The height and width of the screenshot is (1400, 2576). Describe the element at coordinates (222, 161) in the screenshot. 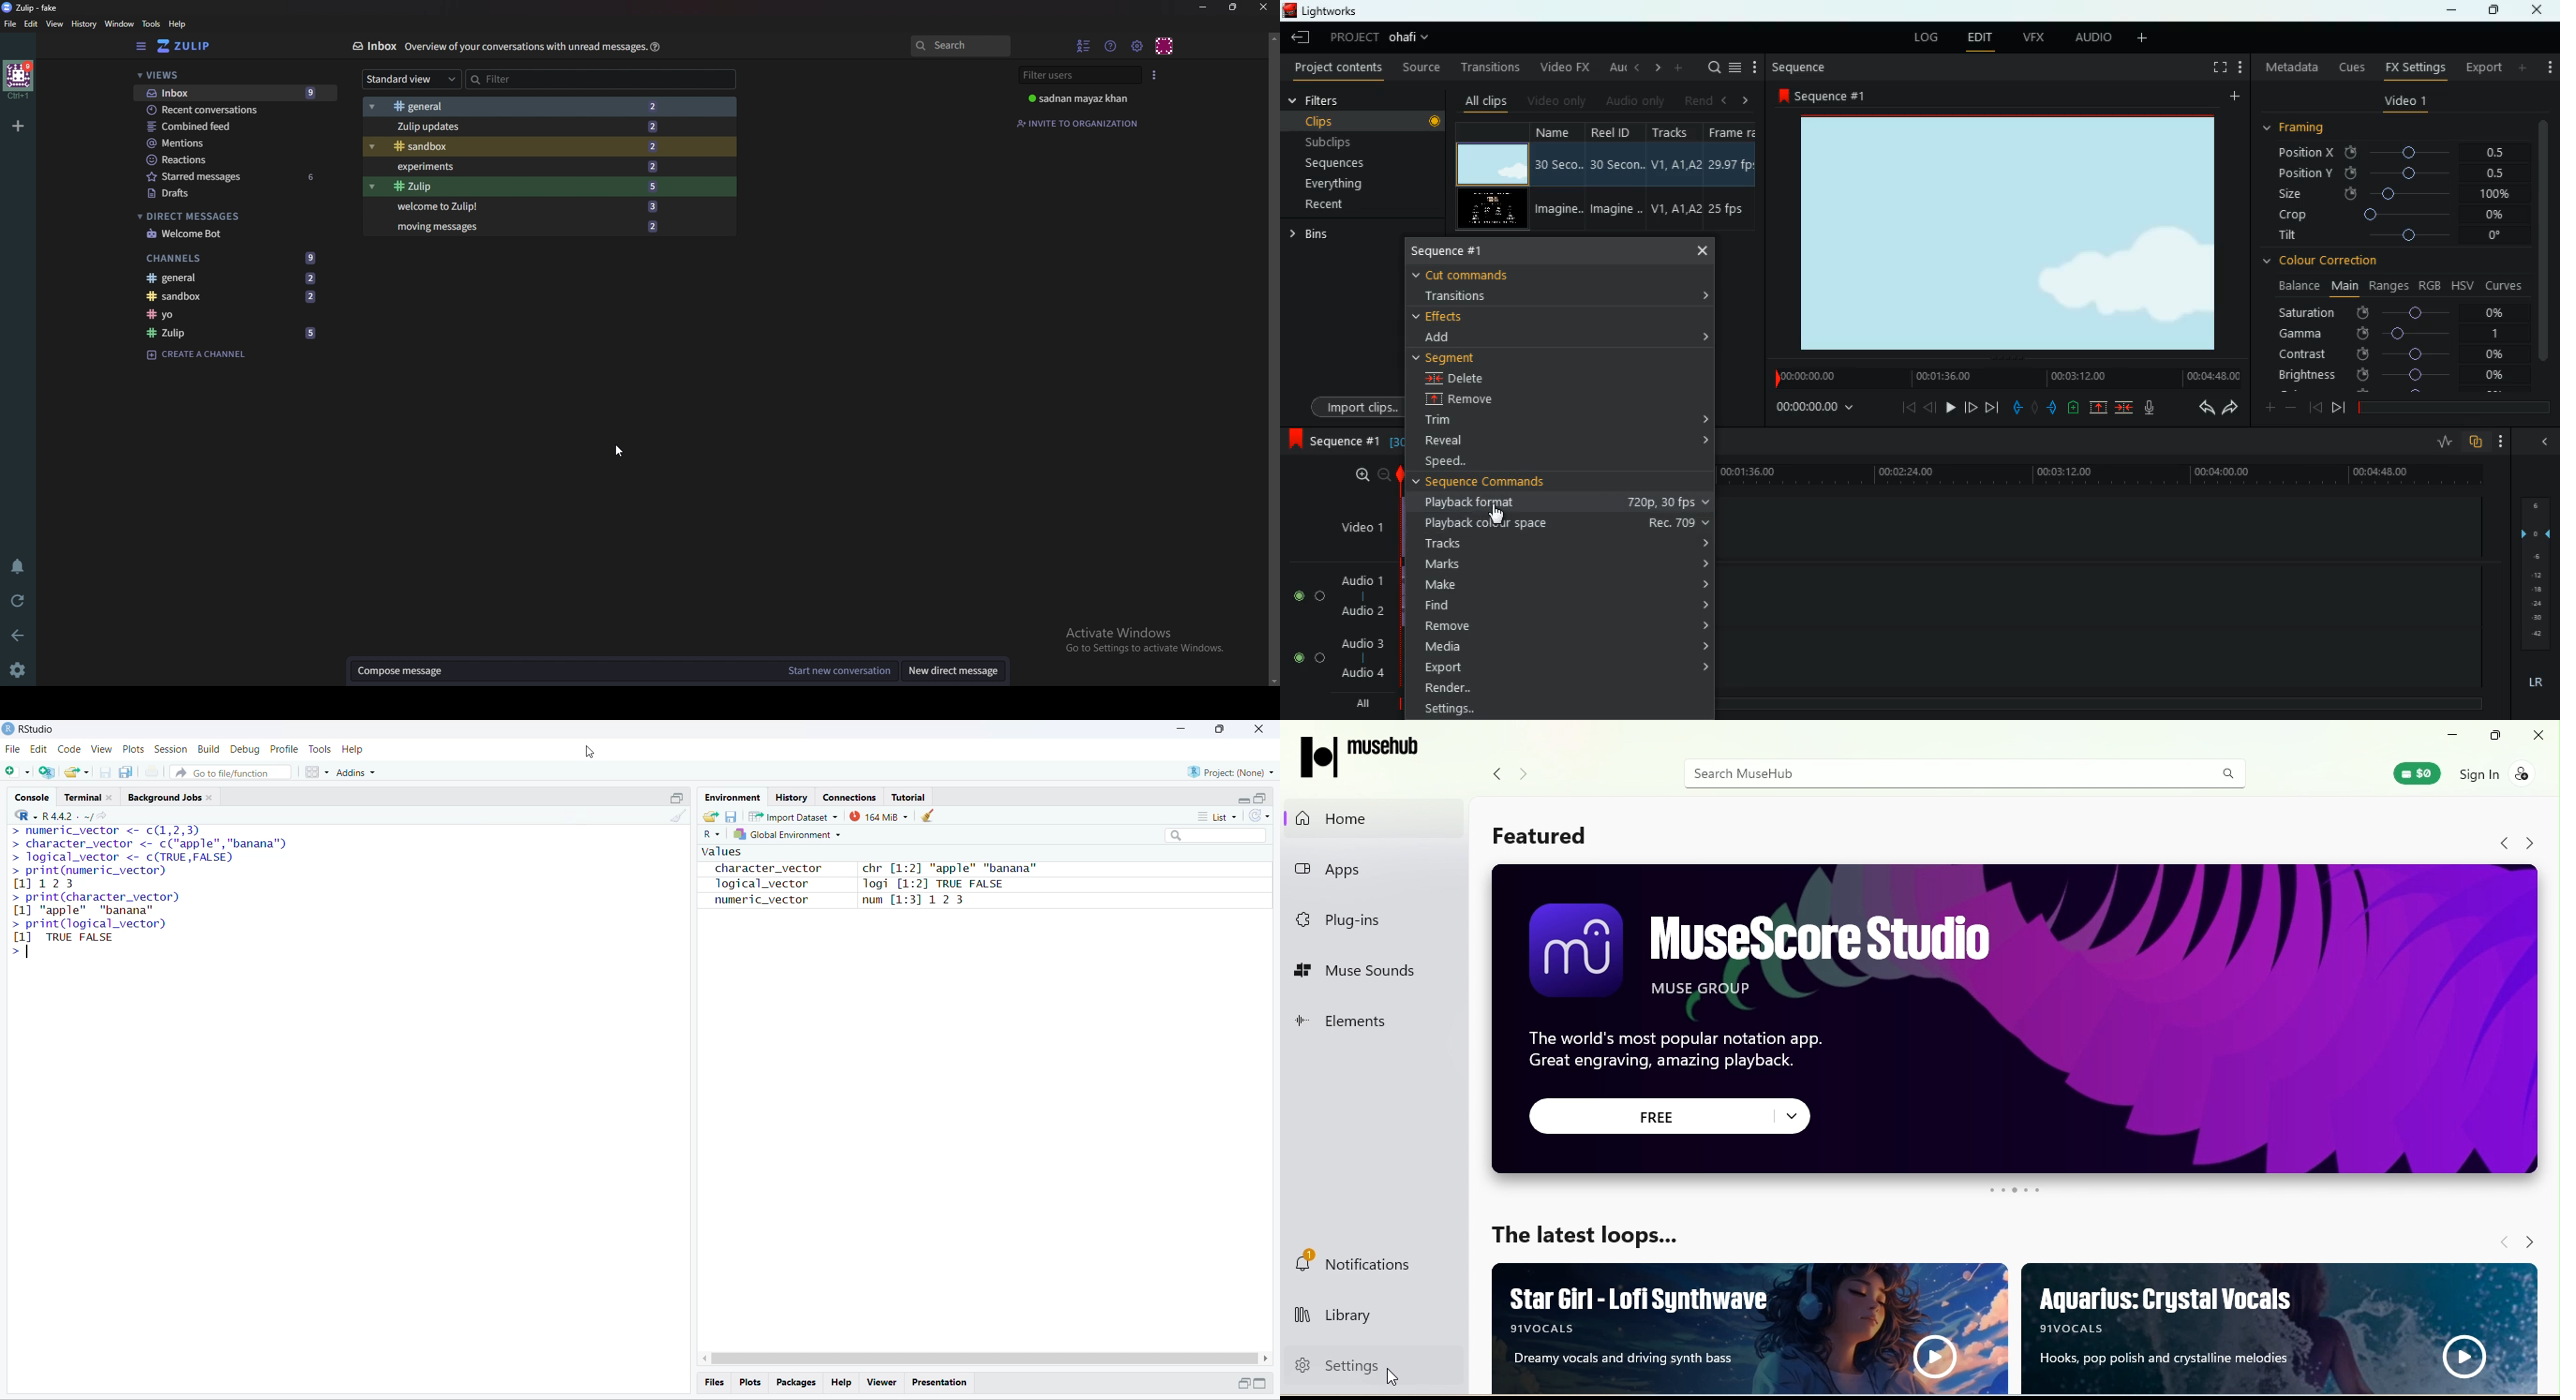

I see `Reactions` at that location.